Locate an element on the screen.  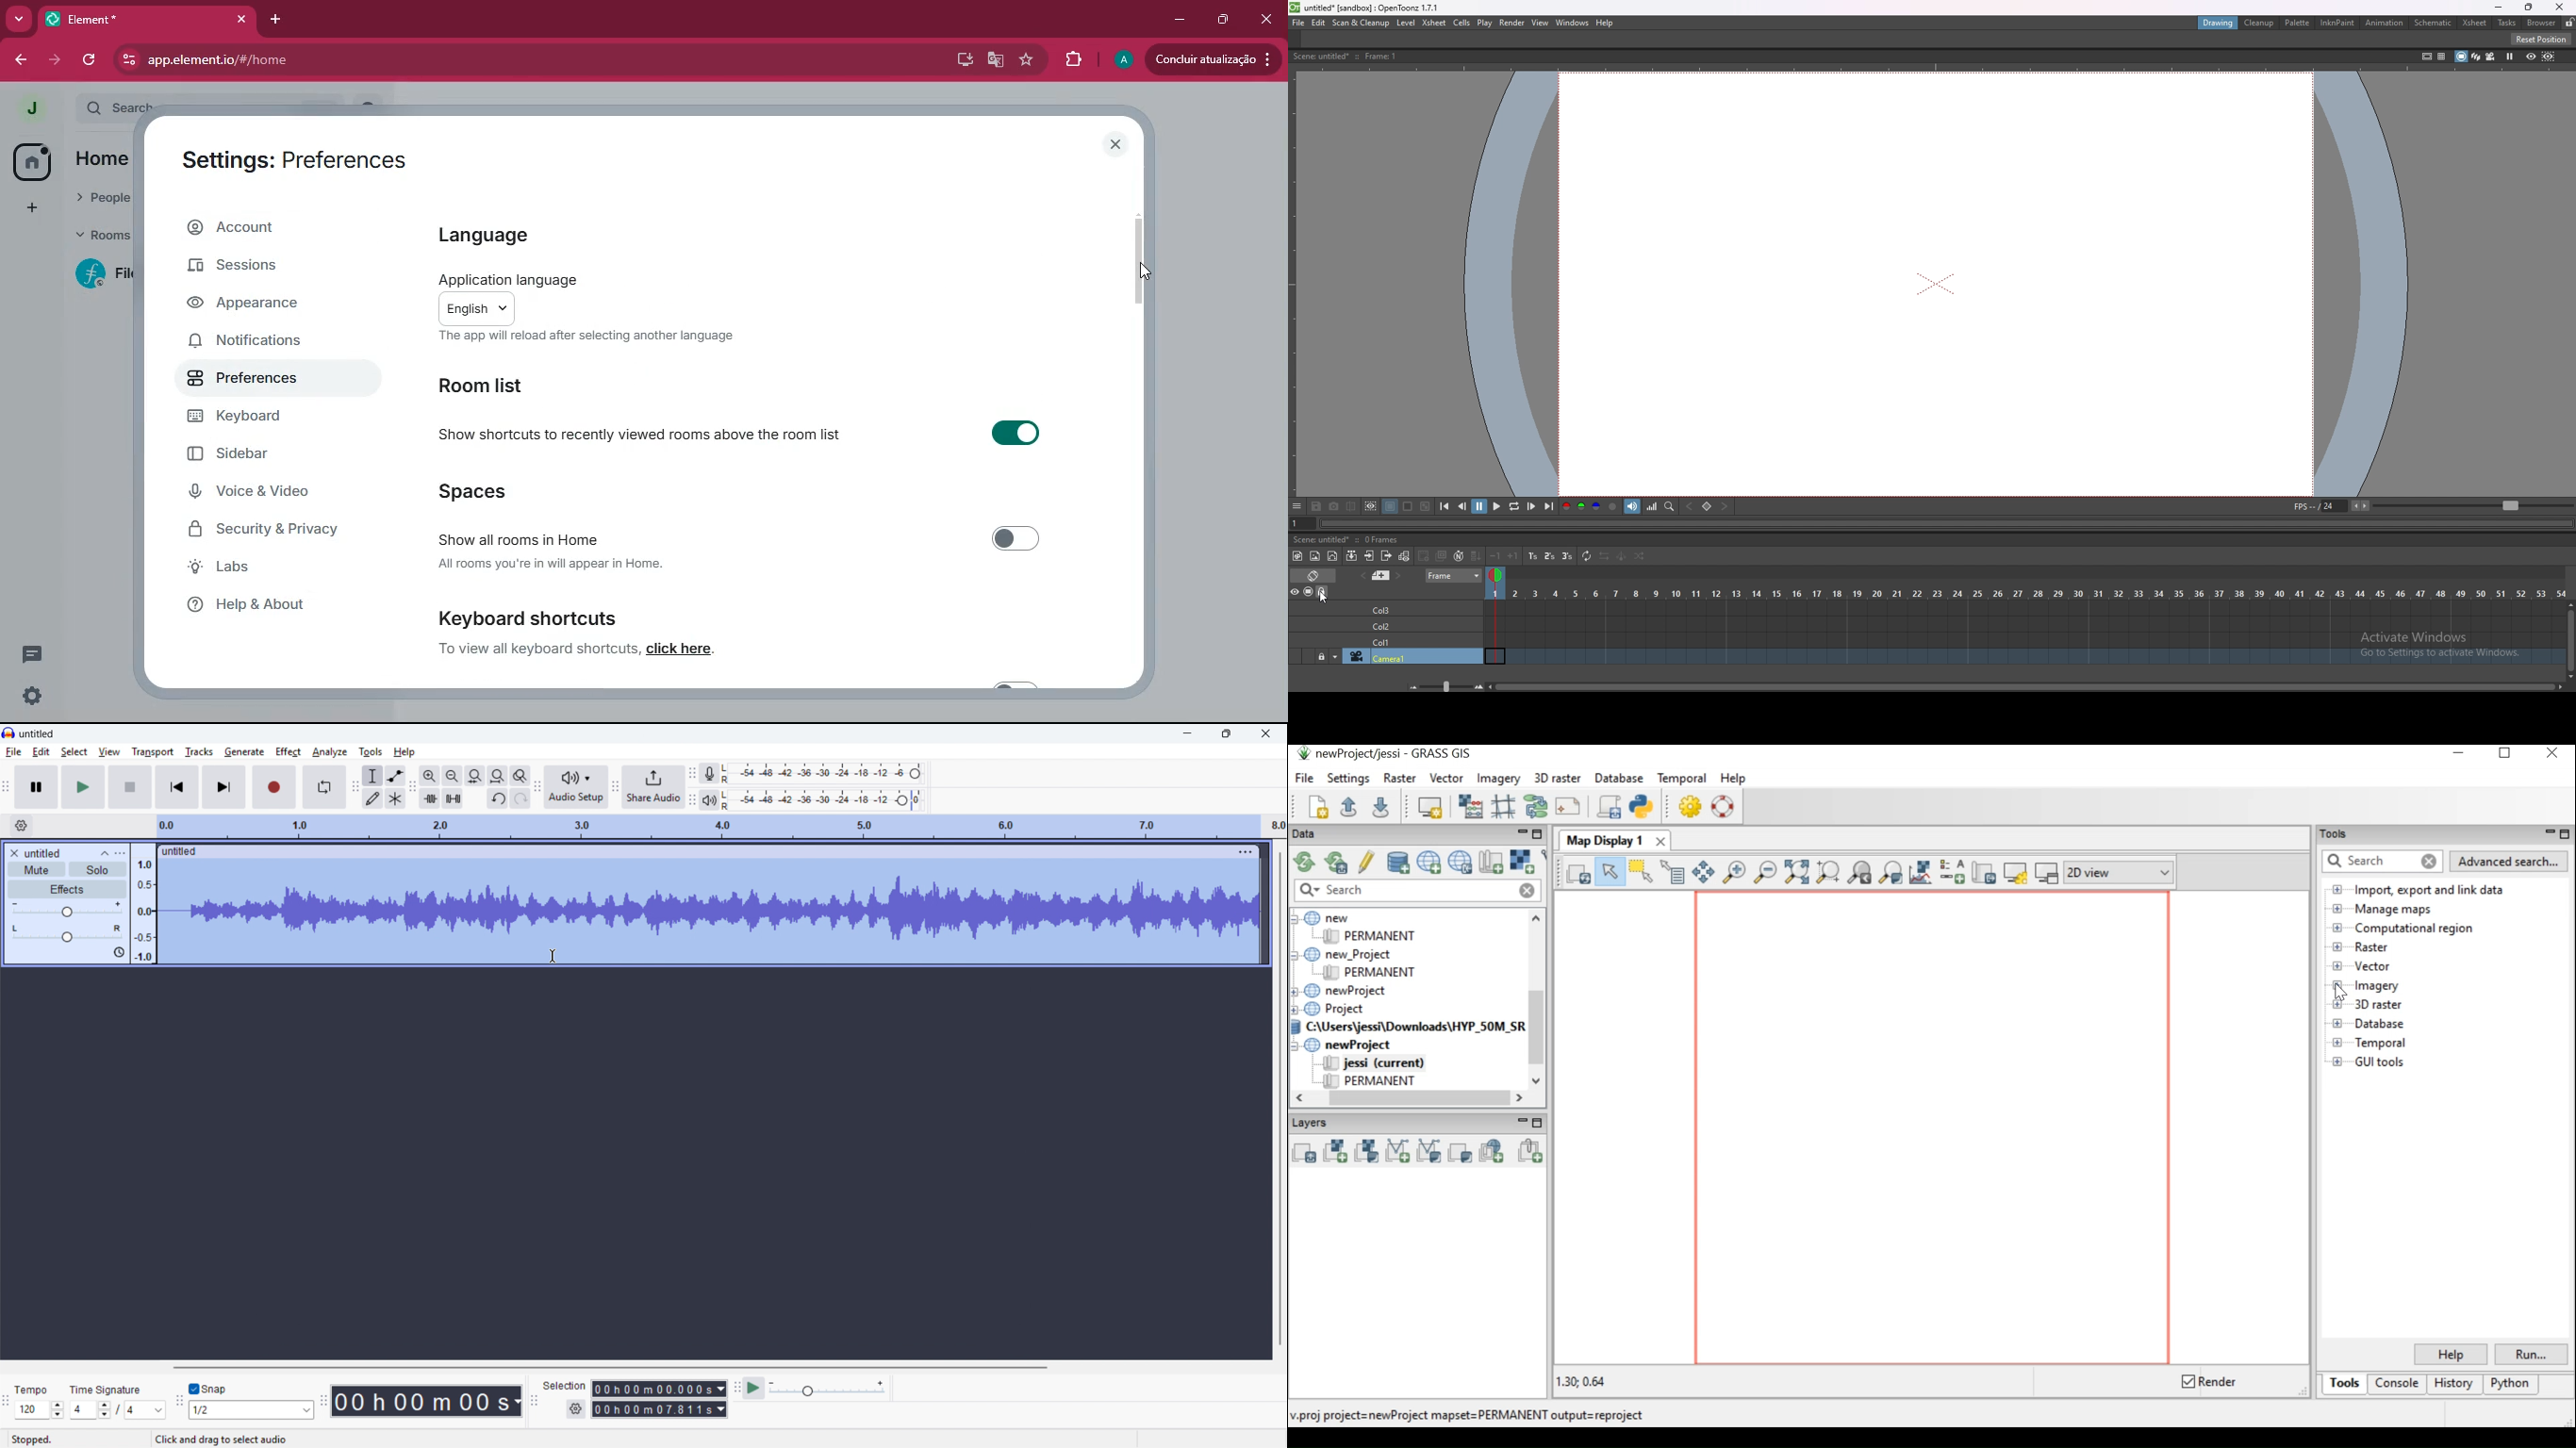
close is located at coordinates (1115, 144).